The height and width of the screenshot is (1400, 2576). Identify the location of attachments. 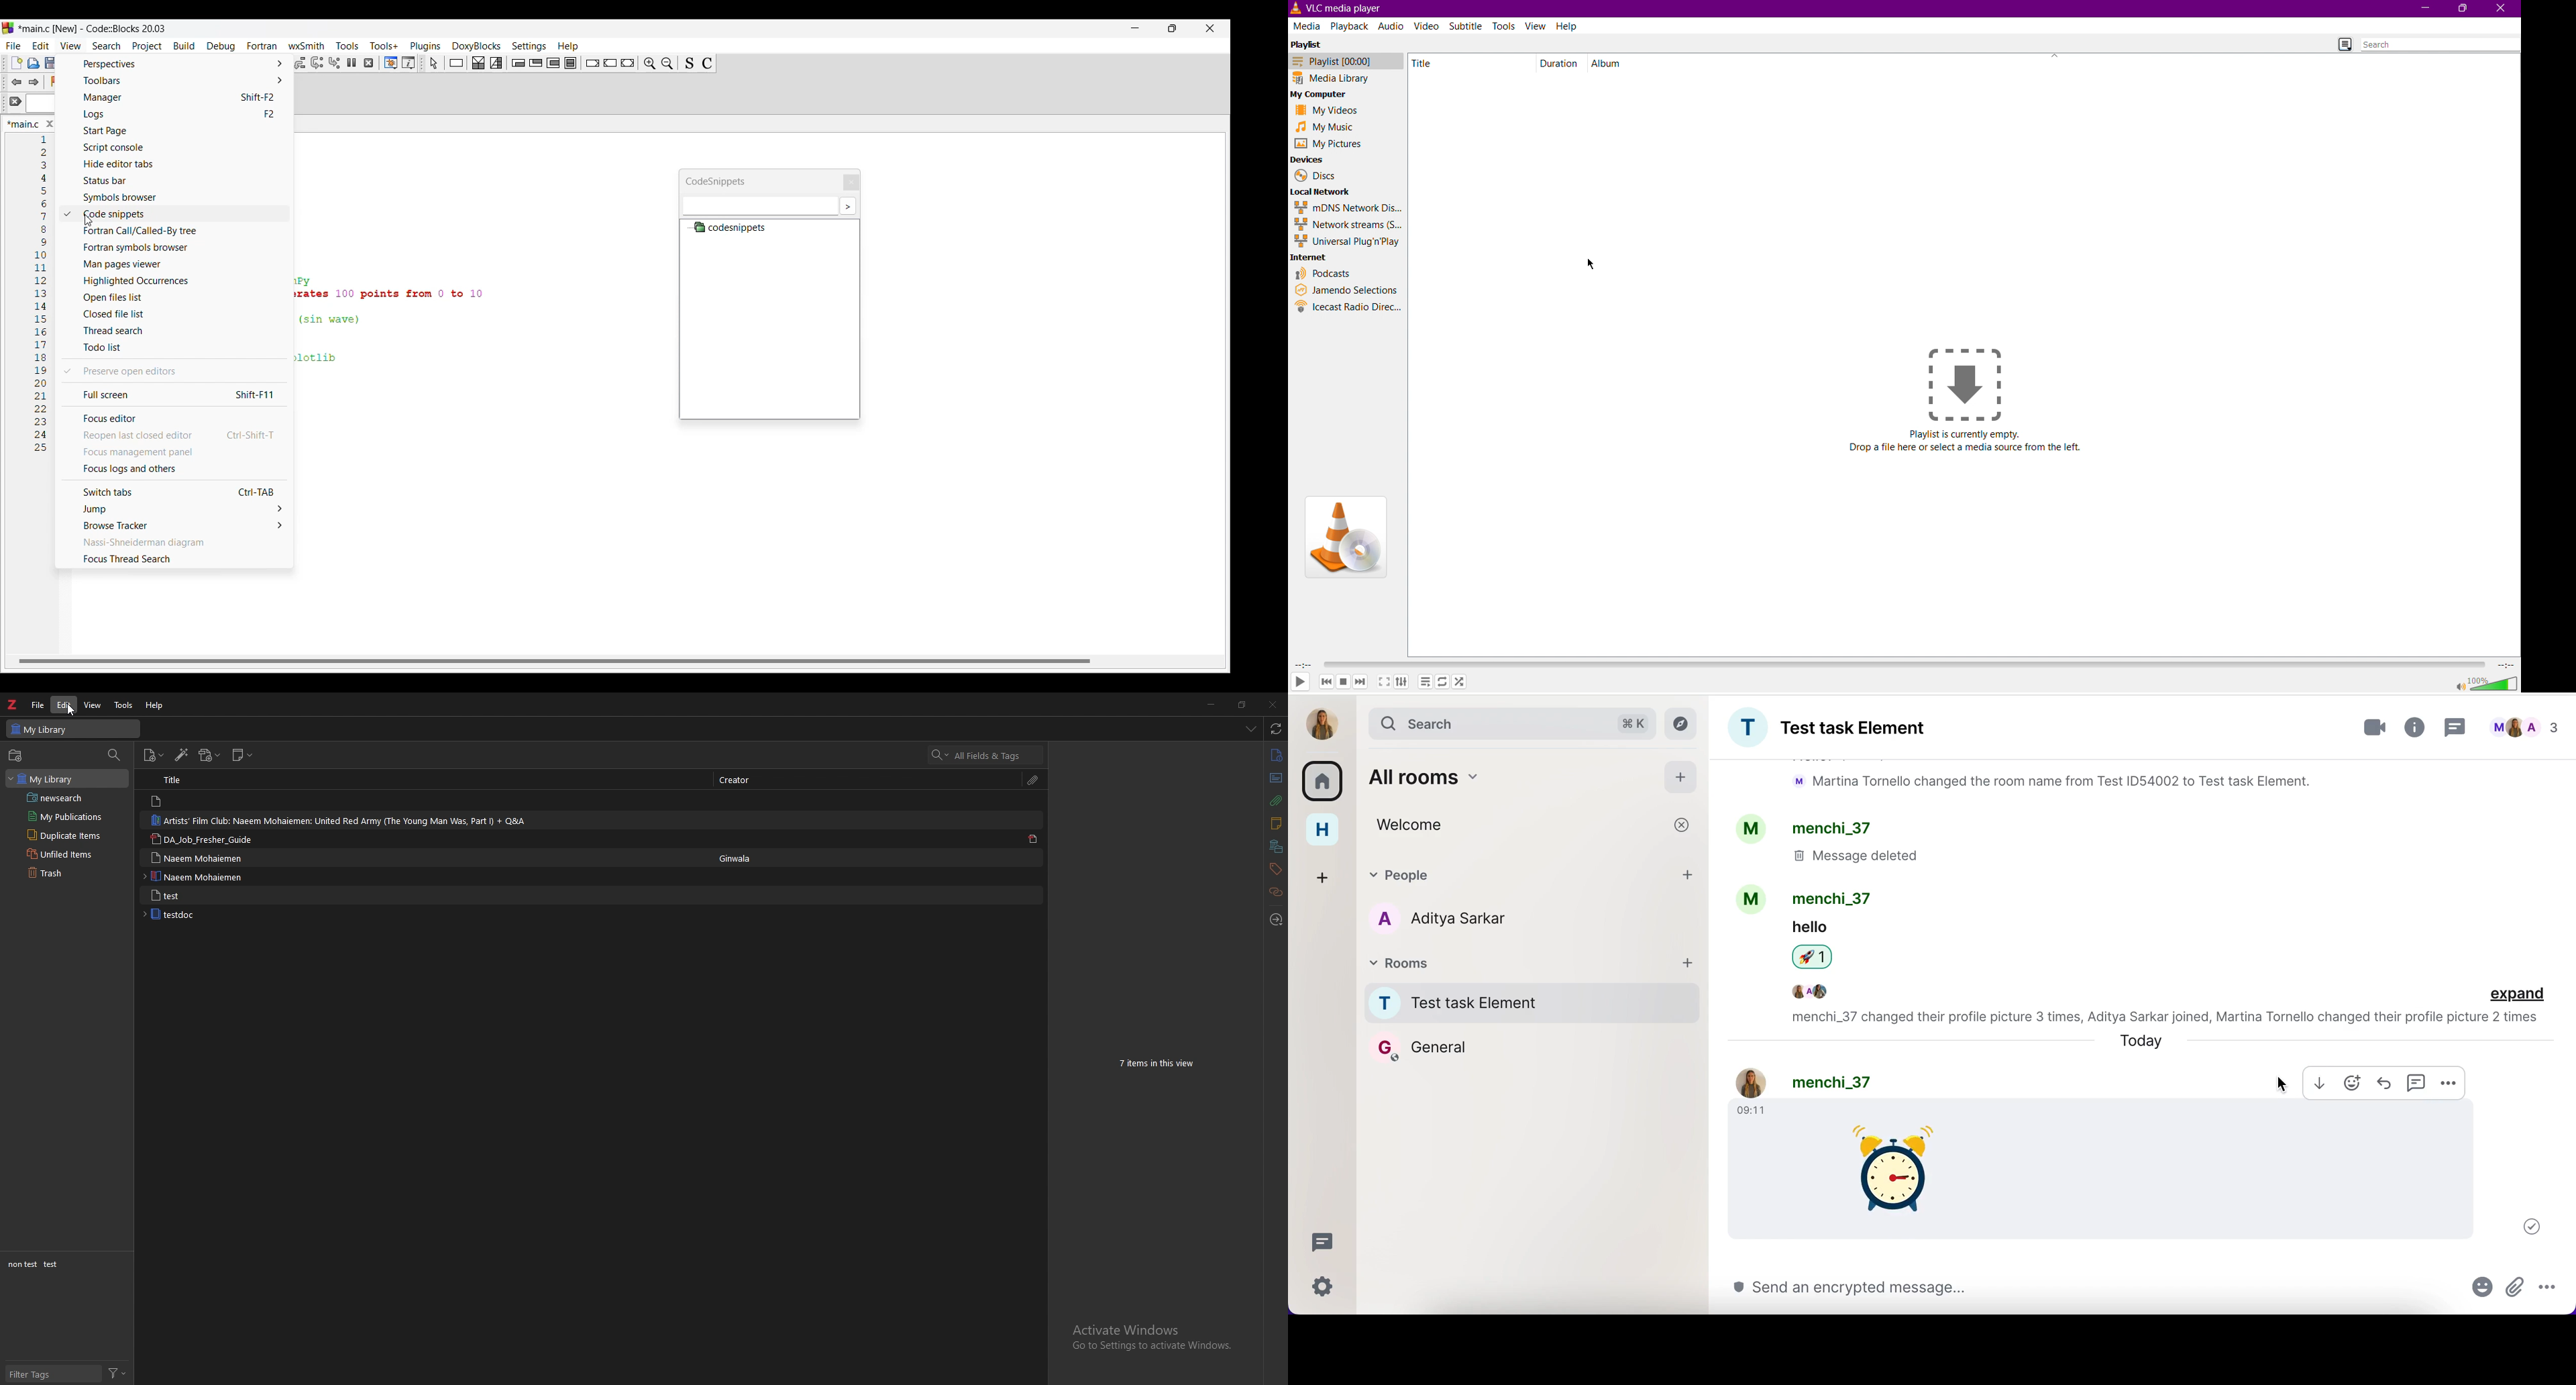
(2513, 1286).